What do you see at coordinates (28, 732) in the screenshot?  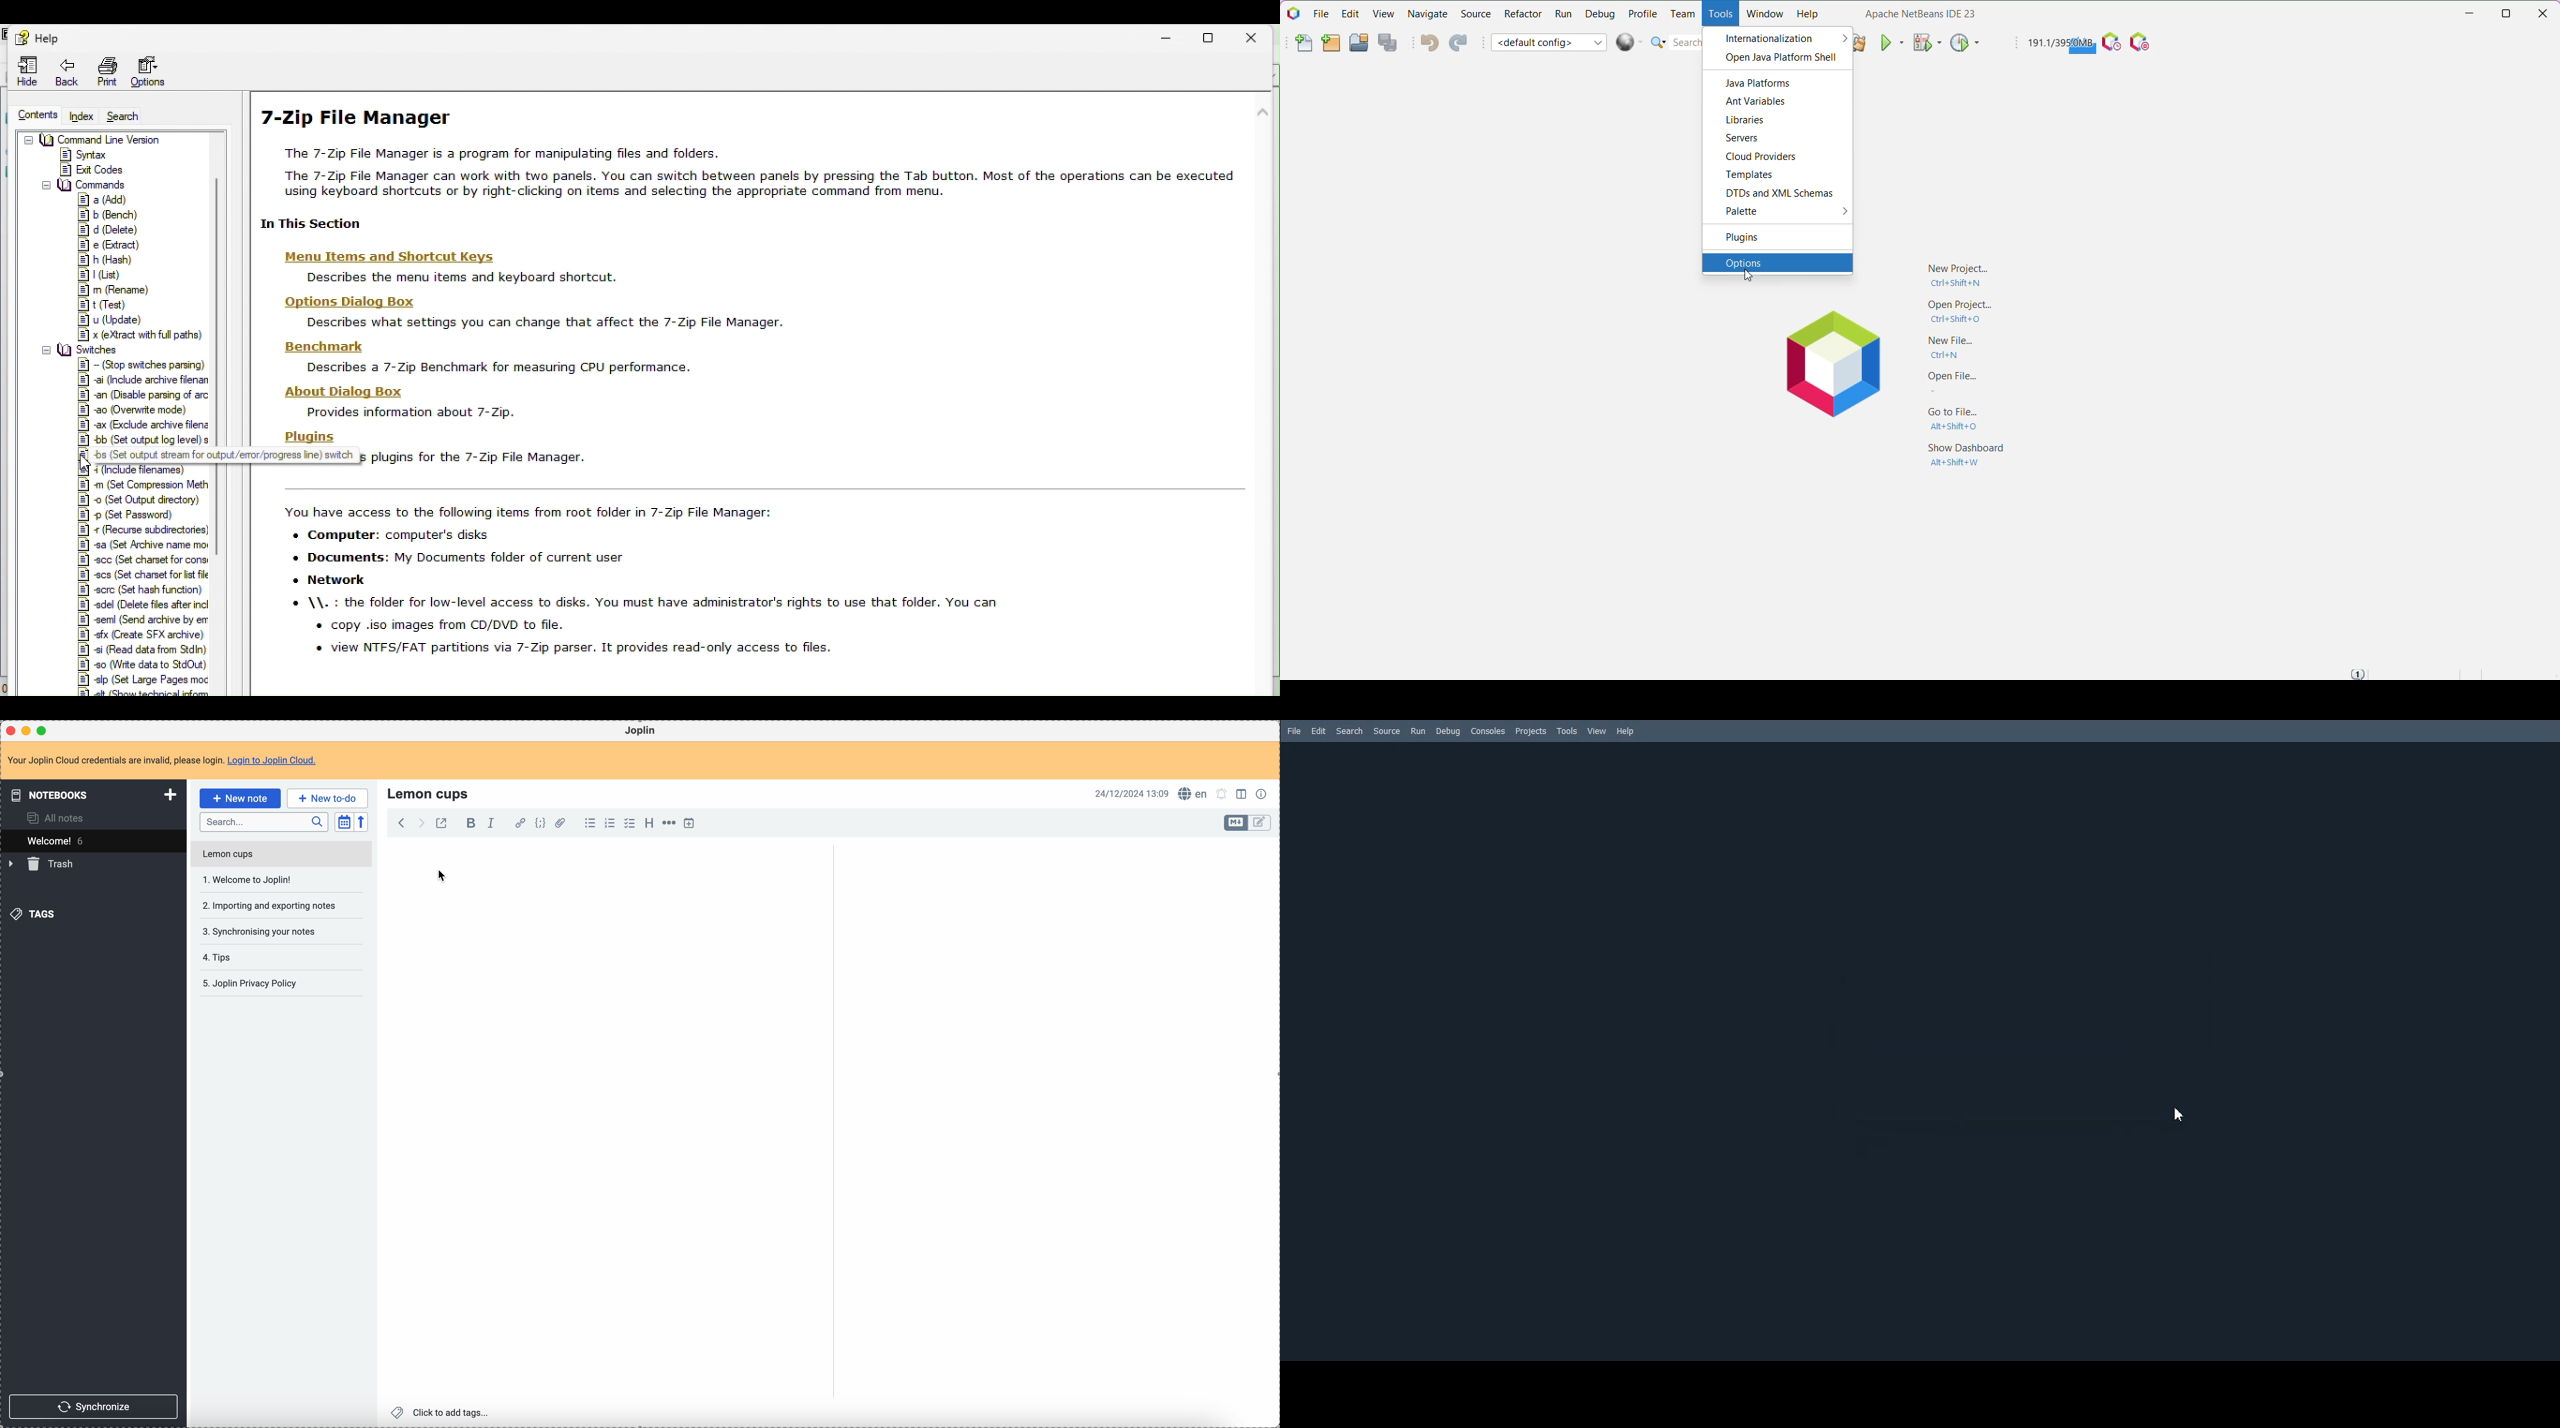 I see `minimize` at bounding box center [28, 732].